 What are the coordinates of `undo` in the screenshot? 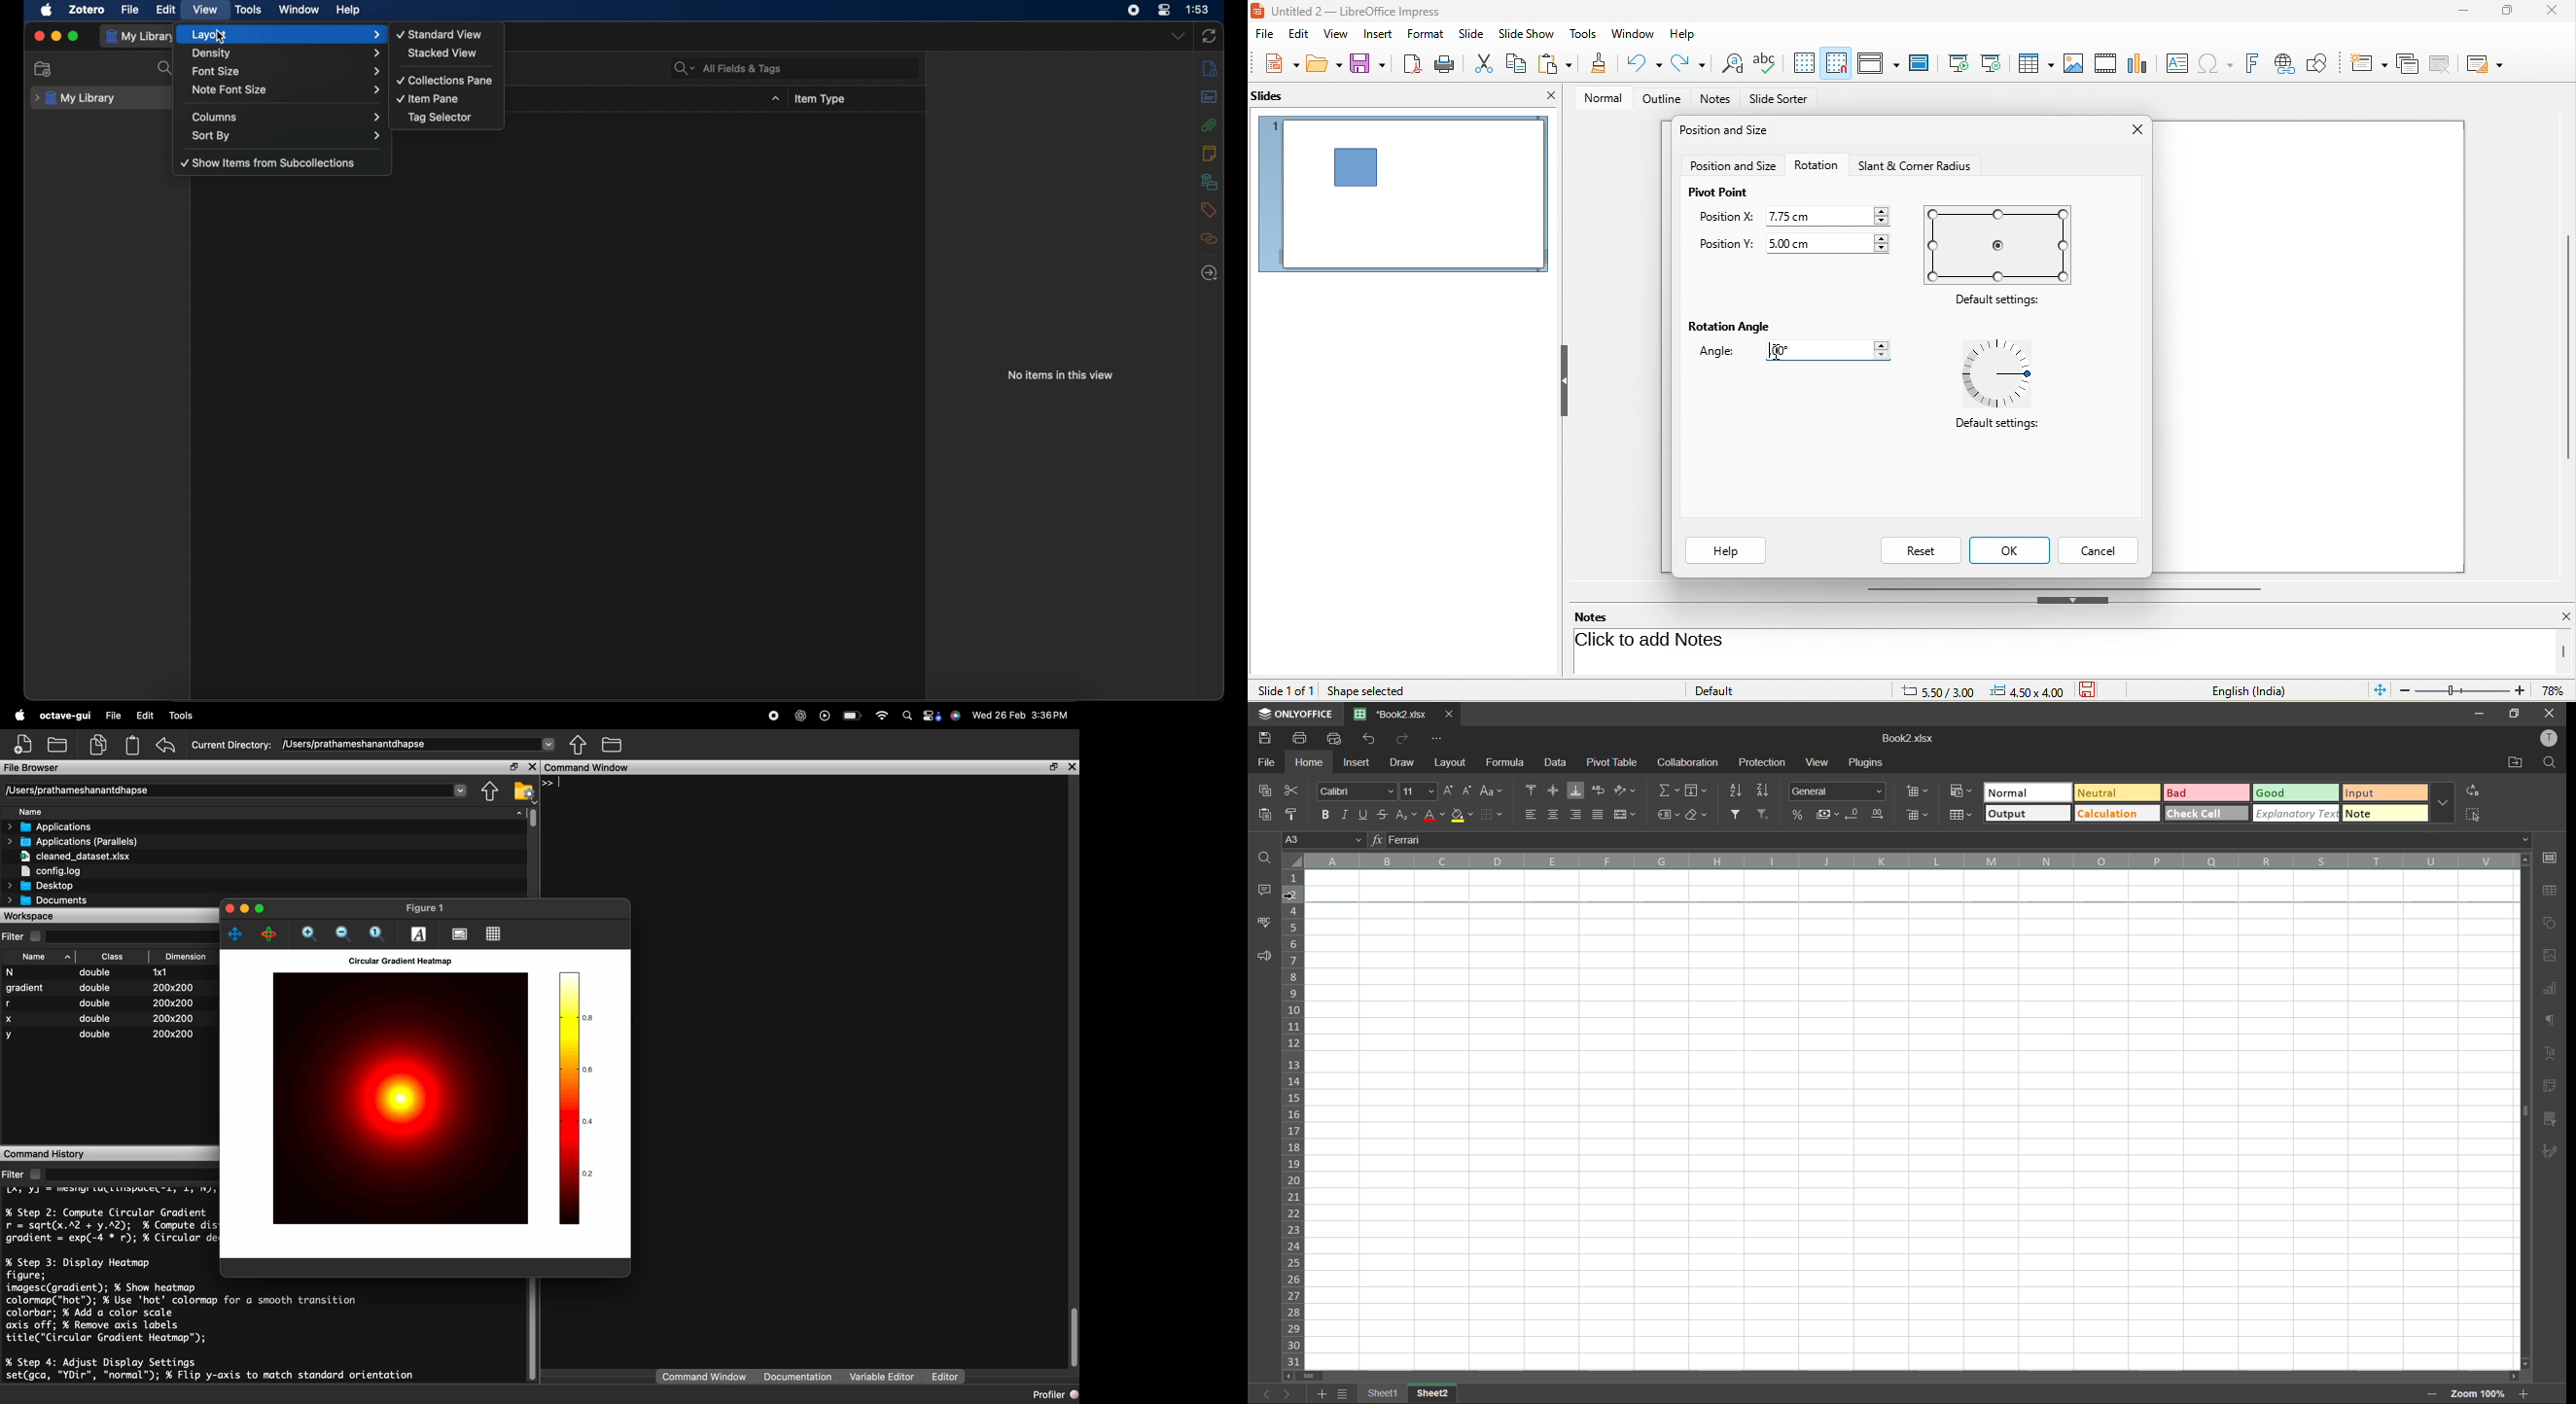 It's located at (1646, 63).